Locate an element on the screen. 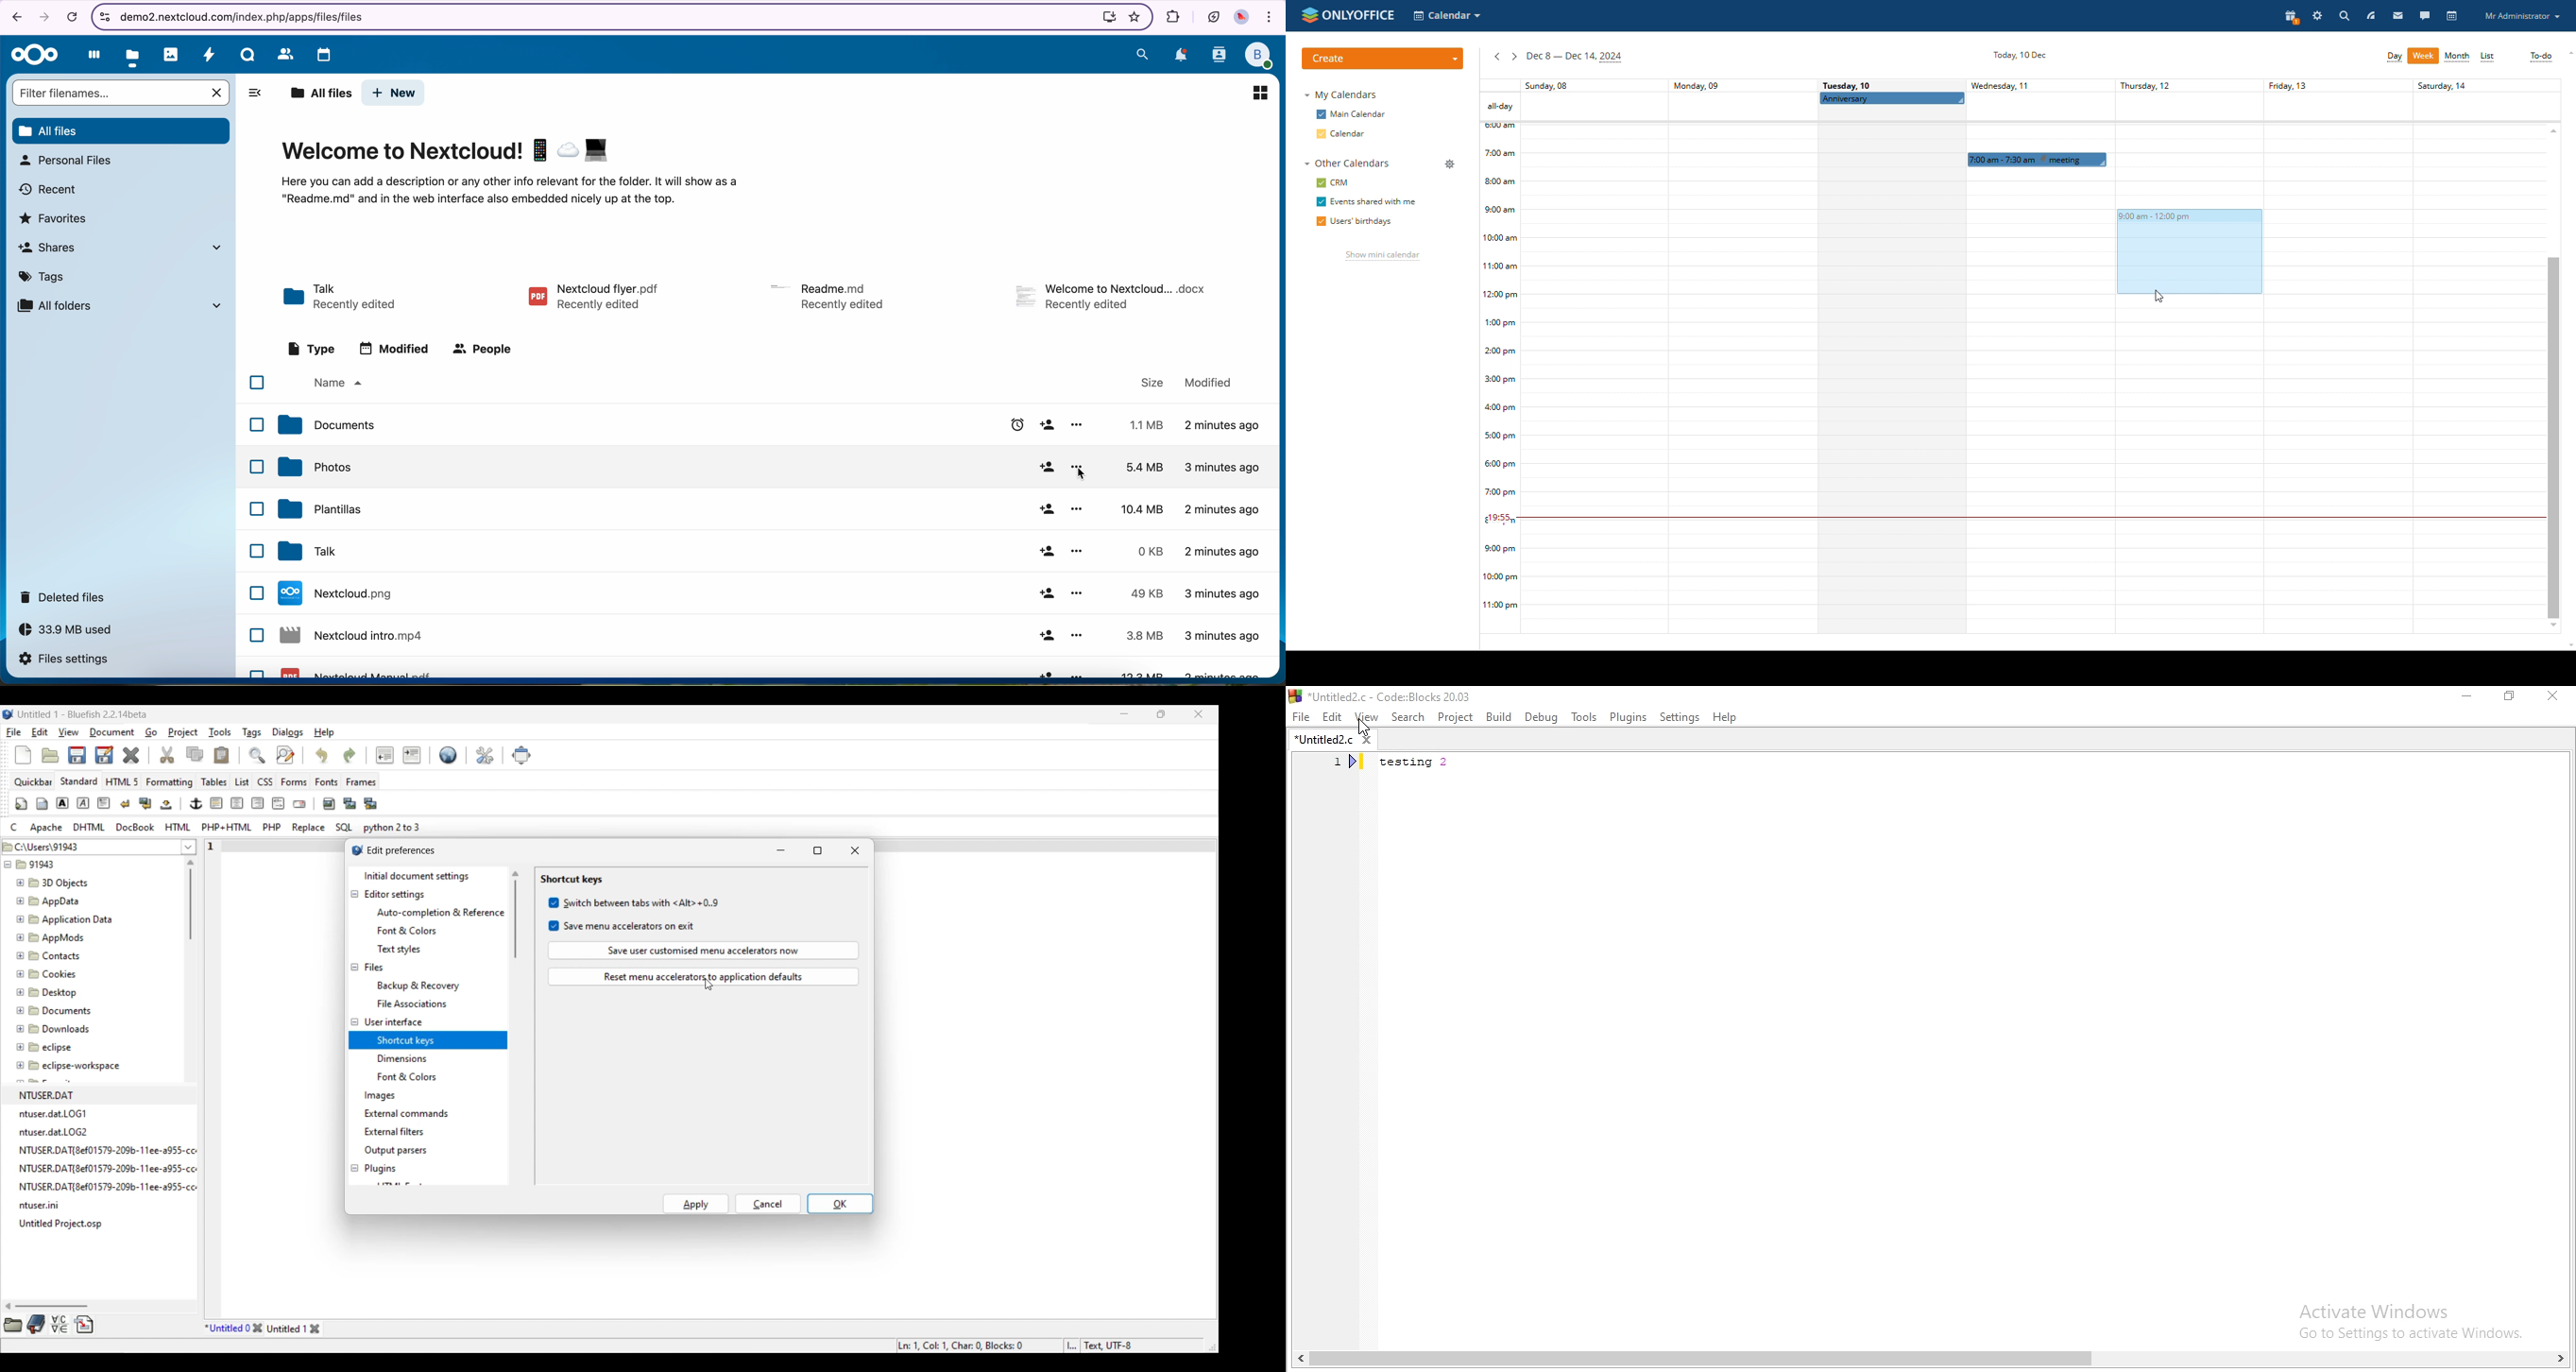 The height and width of the screenshot is (1372, 2576). favorites is located at coordinates (55, 219).